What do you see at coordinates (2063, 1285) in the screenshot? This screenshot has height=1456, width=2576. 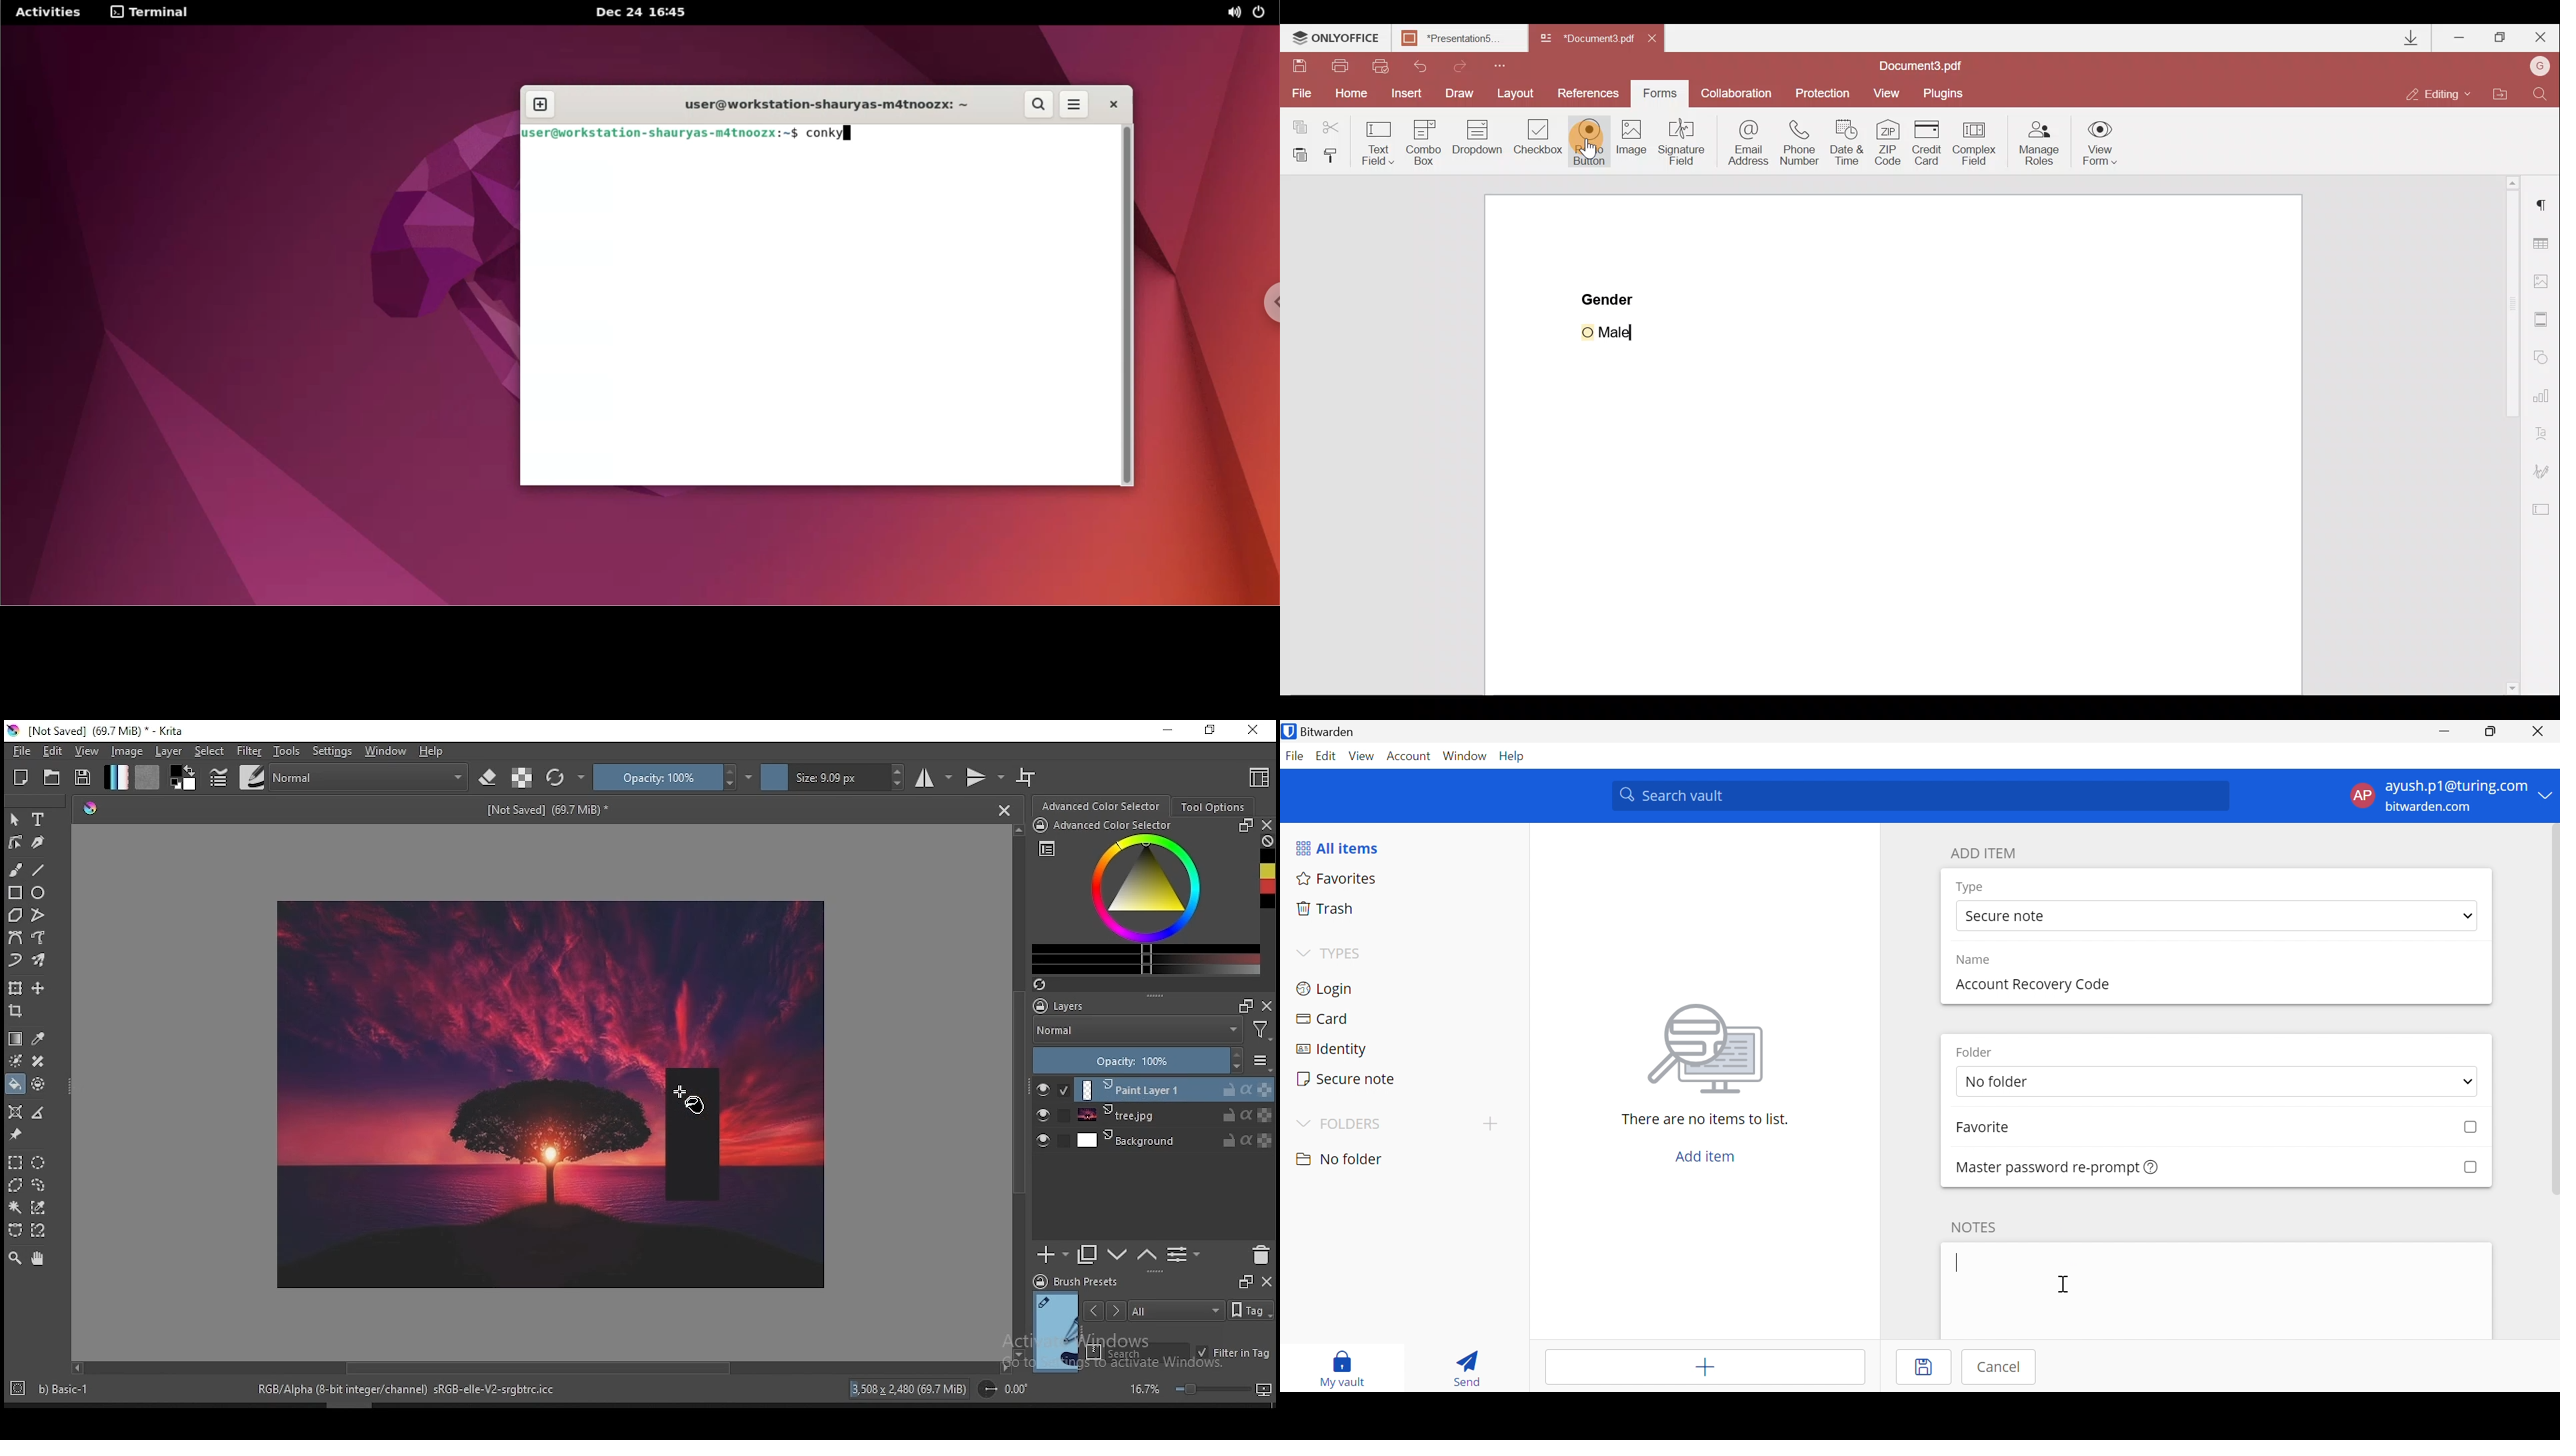 I see `Cursor` at bounding box center [2063, 1285].